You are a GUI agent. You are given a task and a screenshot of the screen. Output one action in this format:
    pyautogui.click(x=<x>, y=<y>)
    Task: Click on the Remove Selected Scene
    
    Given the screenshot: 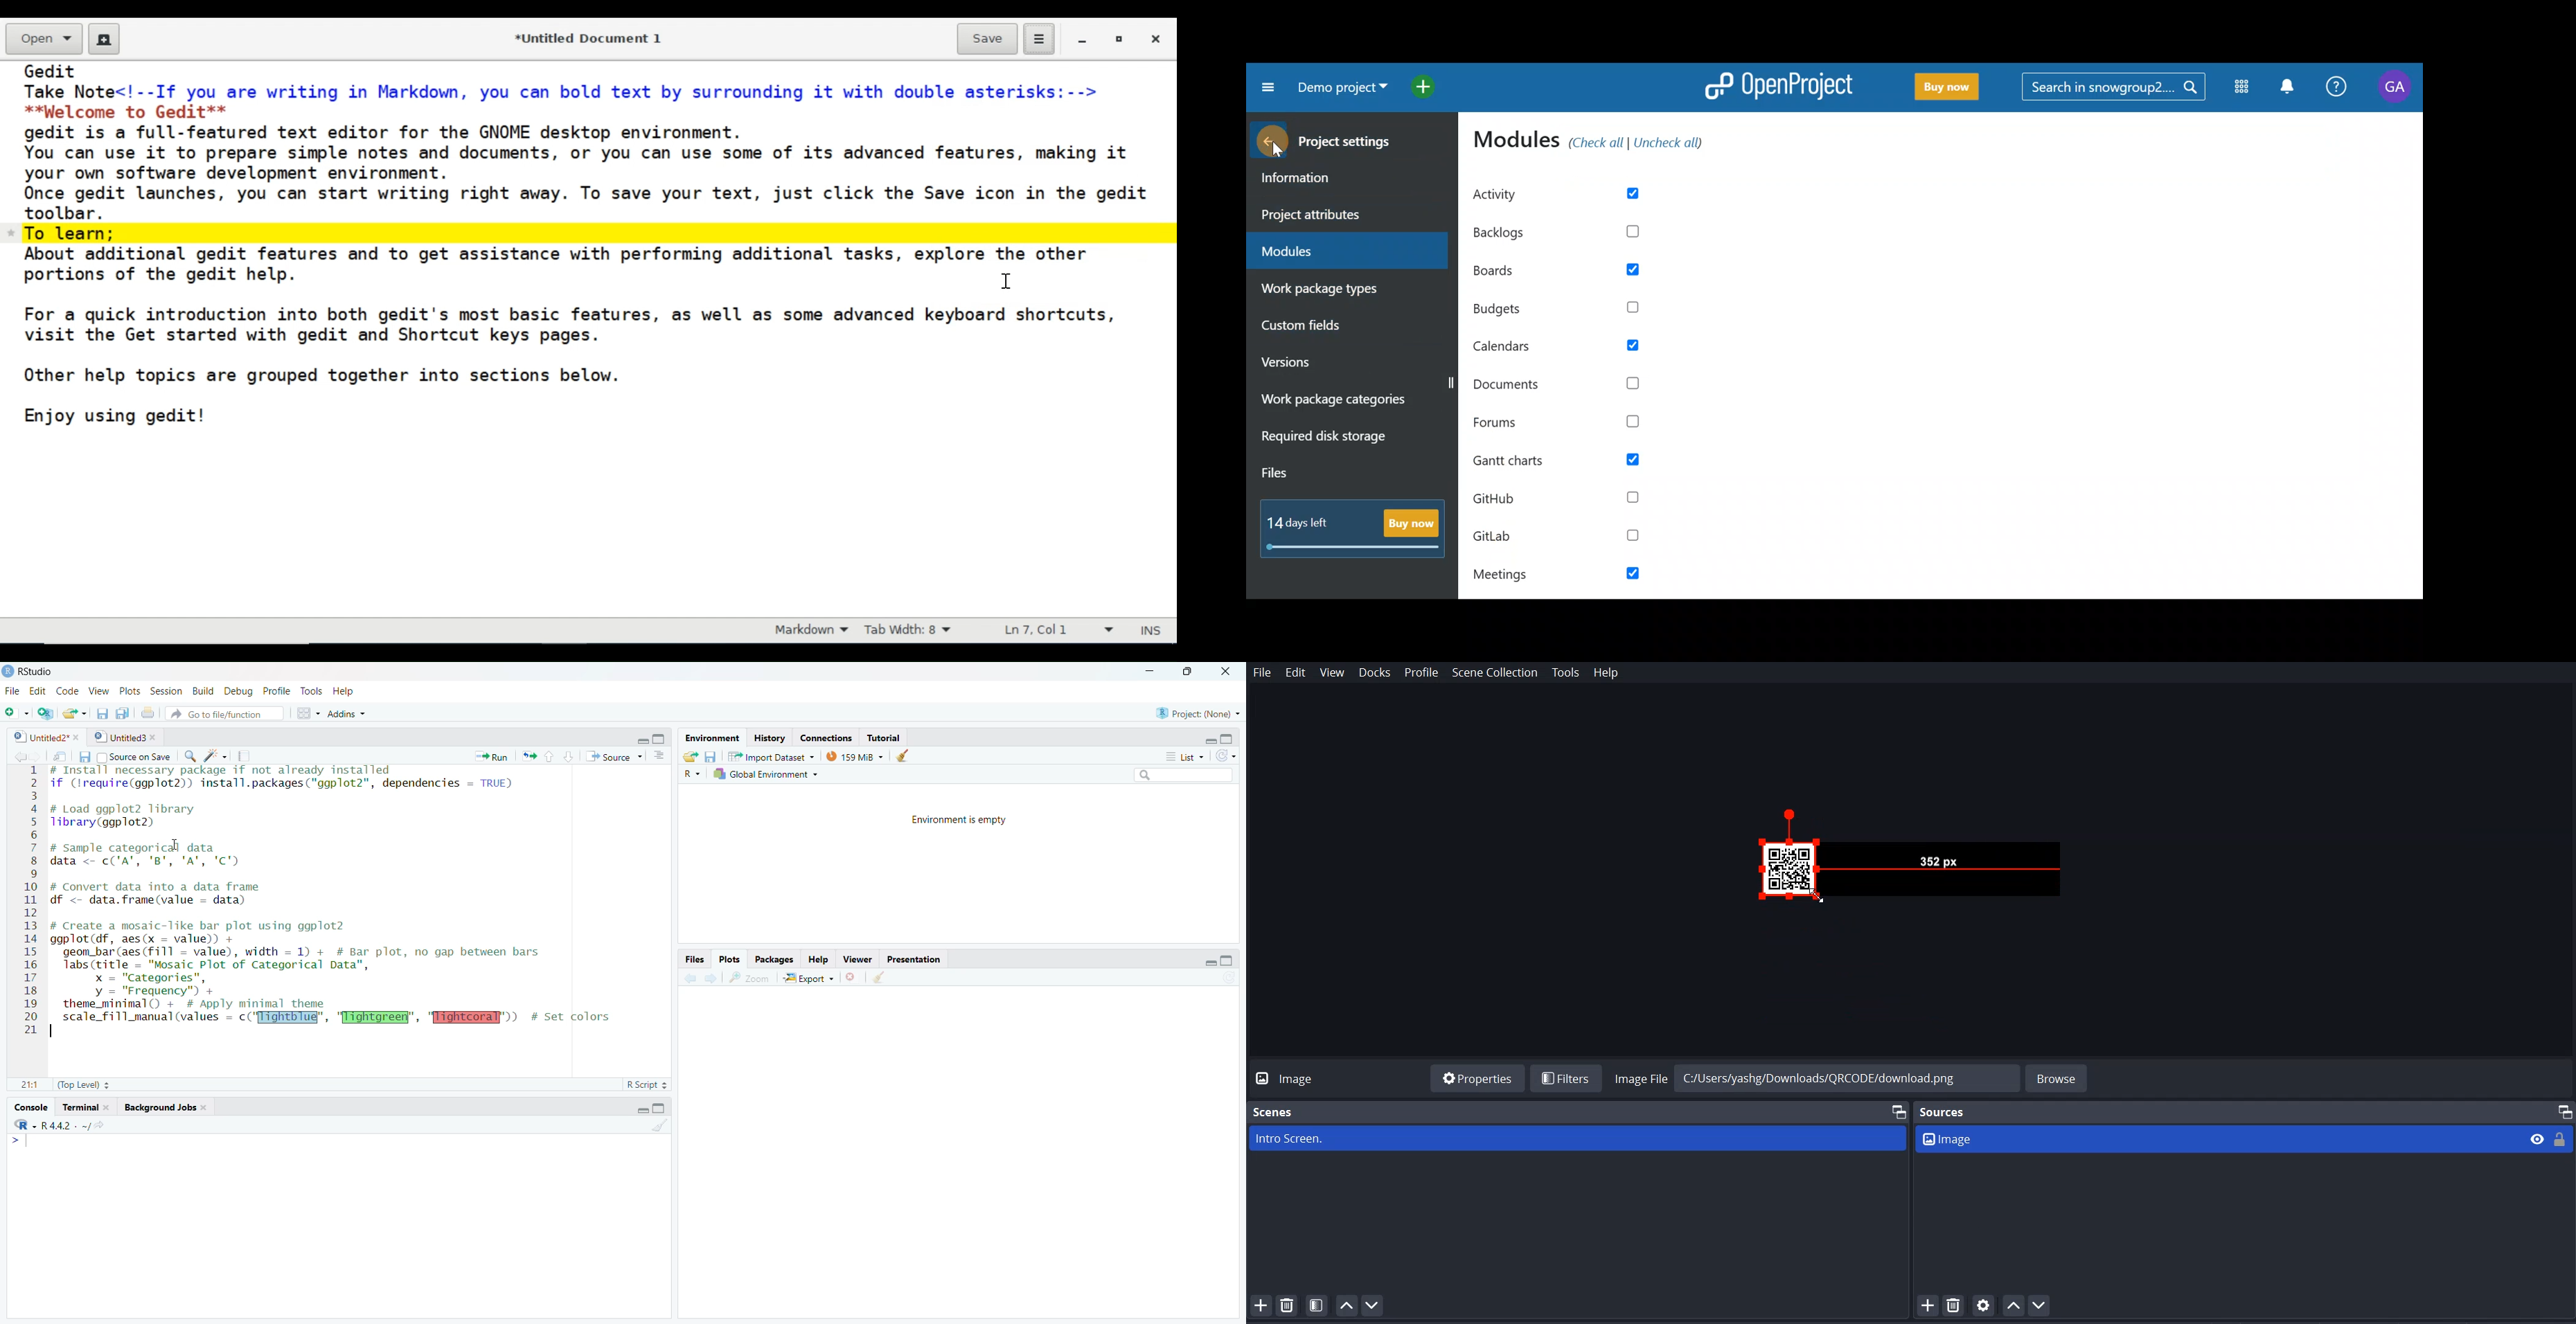 What is the action you would take?
    pyautogui.click(x=1289, y=1305)
    